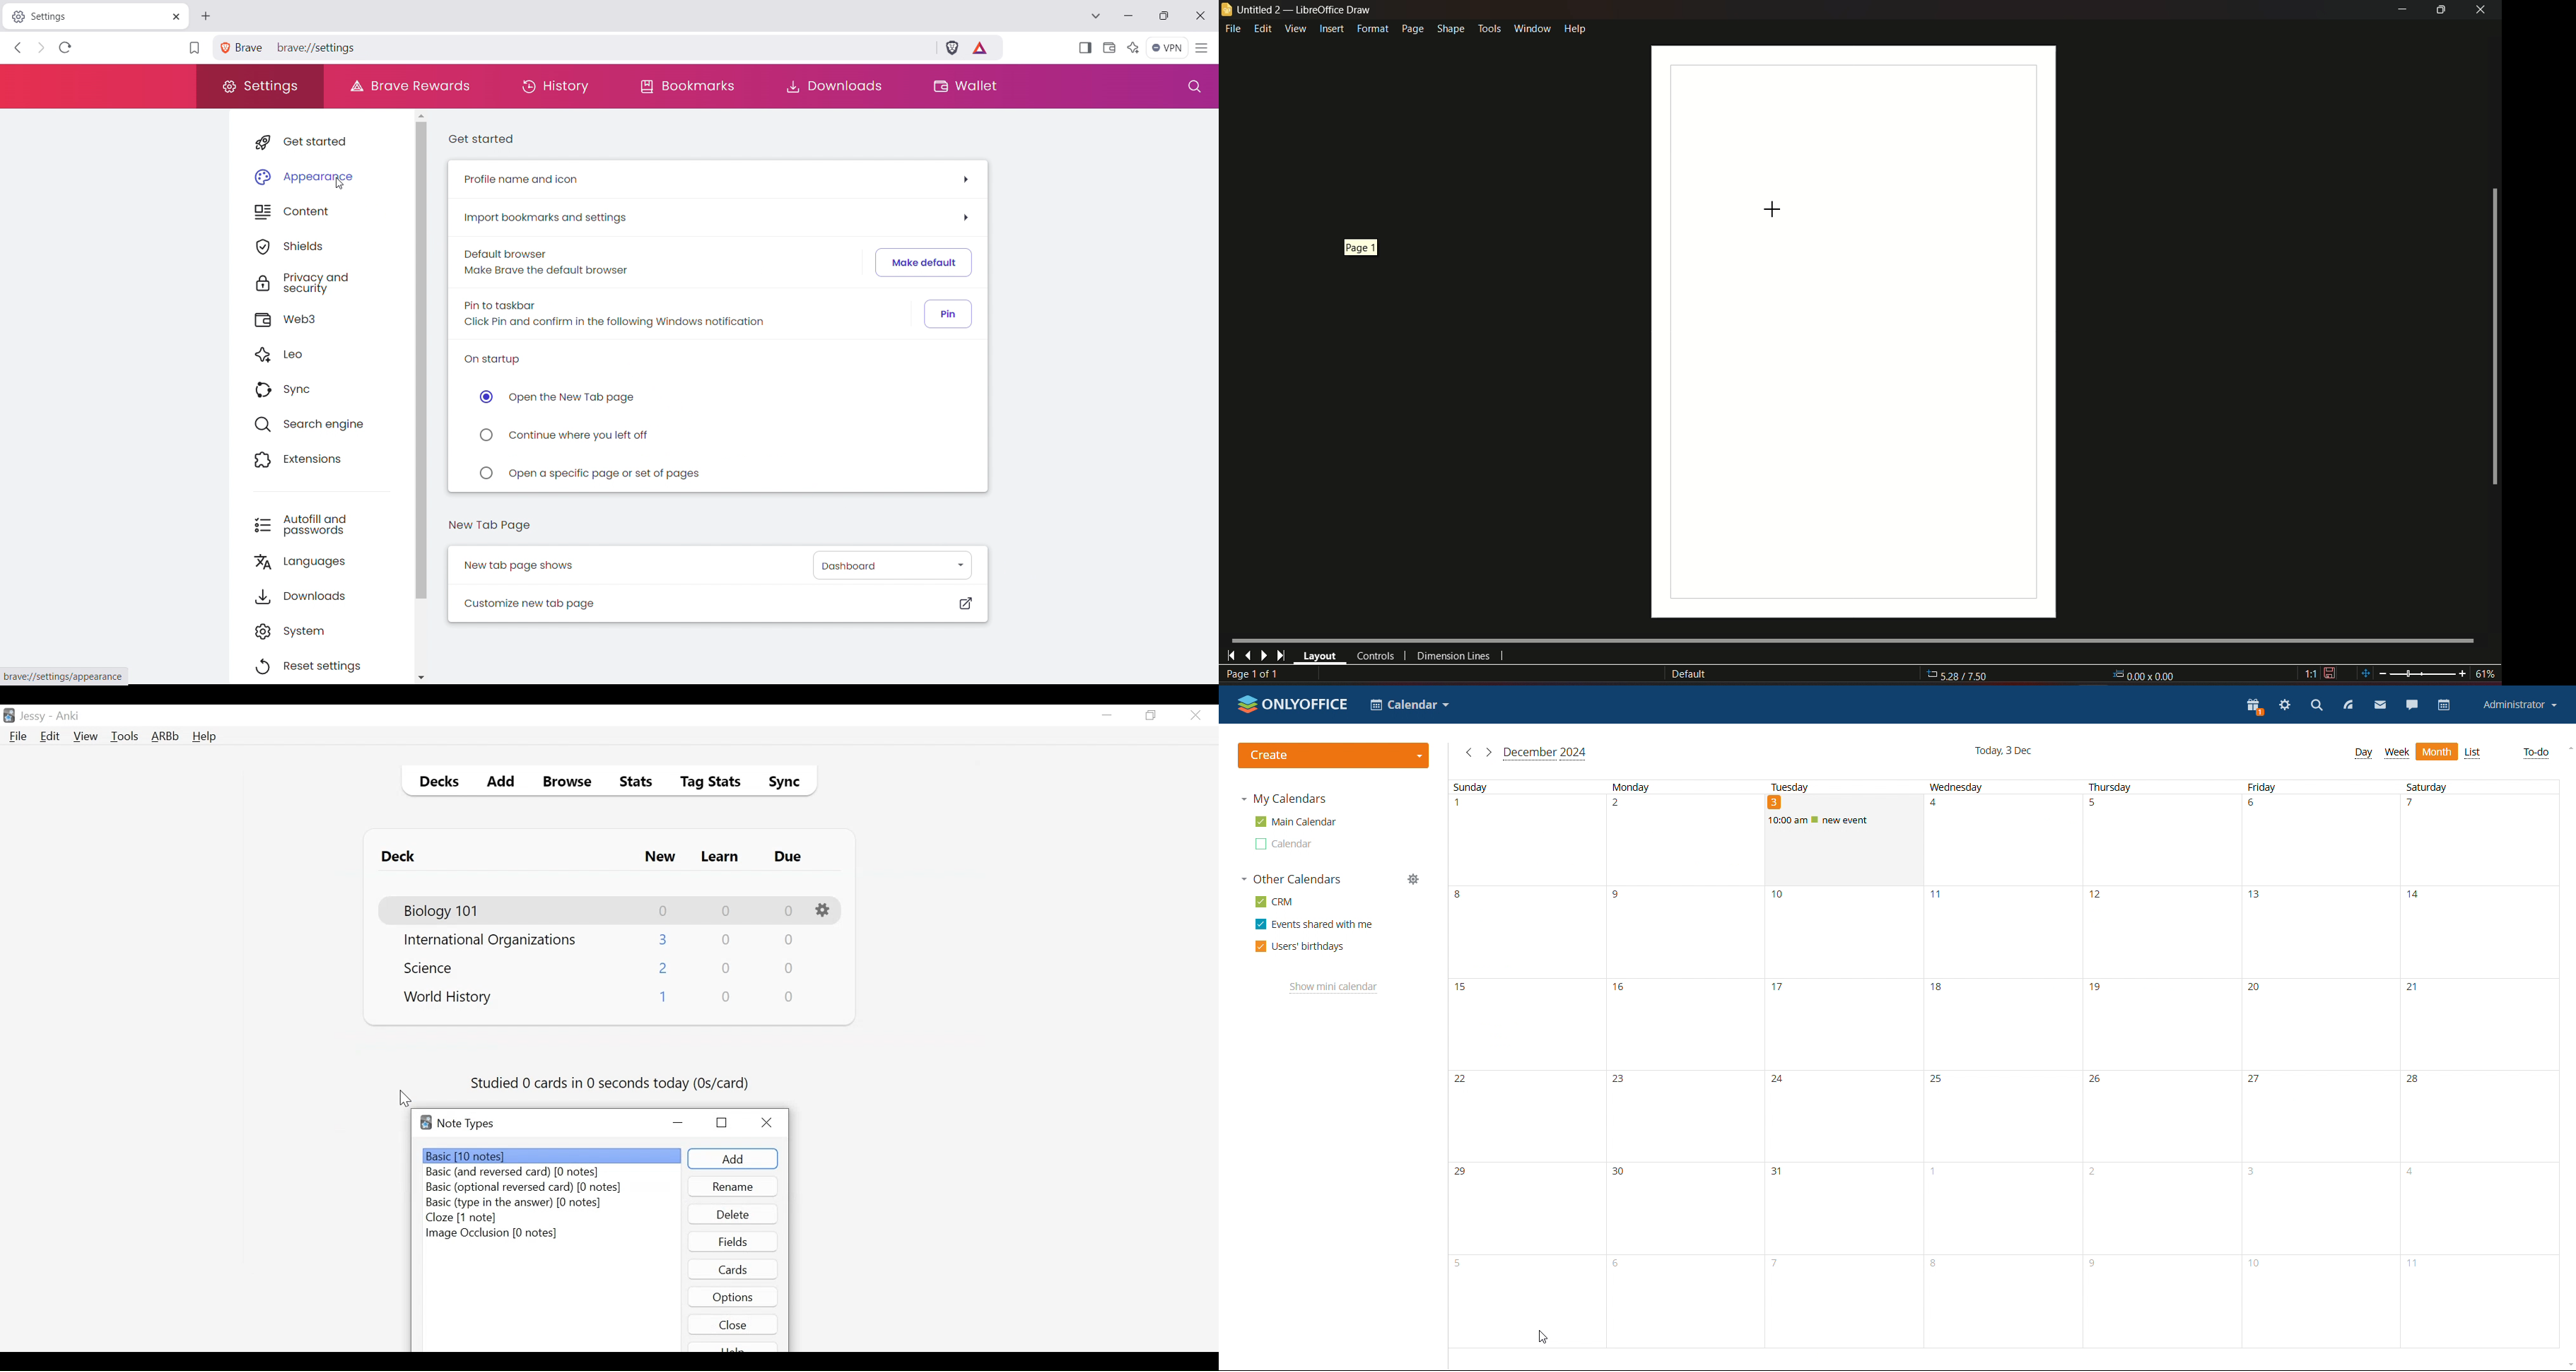 This screenshot has width=2576, height=1372. I want to click on Browse, so click(570, 783).